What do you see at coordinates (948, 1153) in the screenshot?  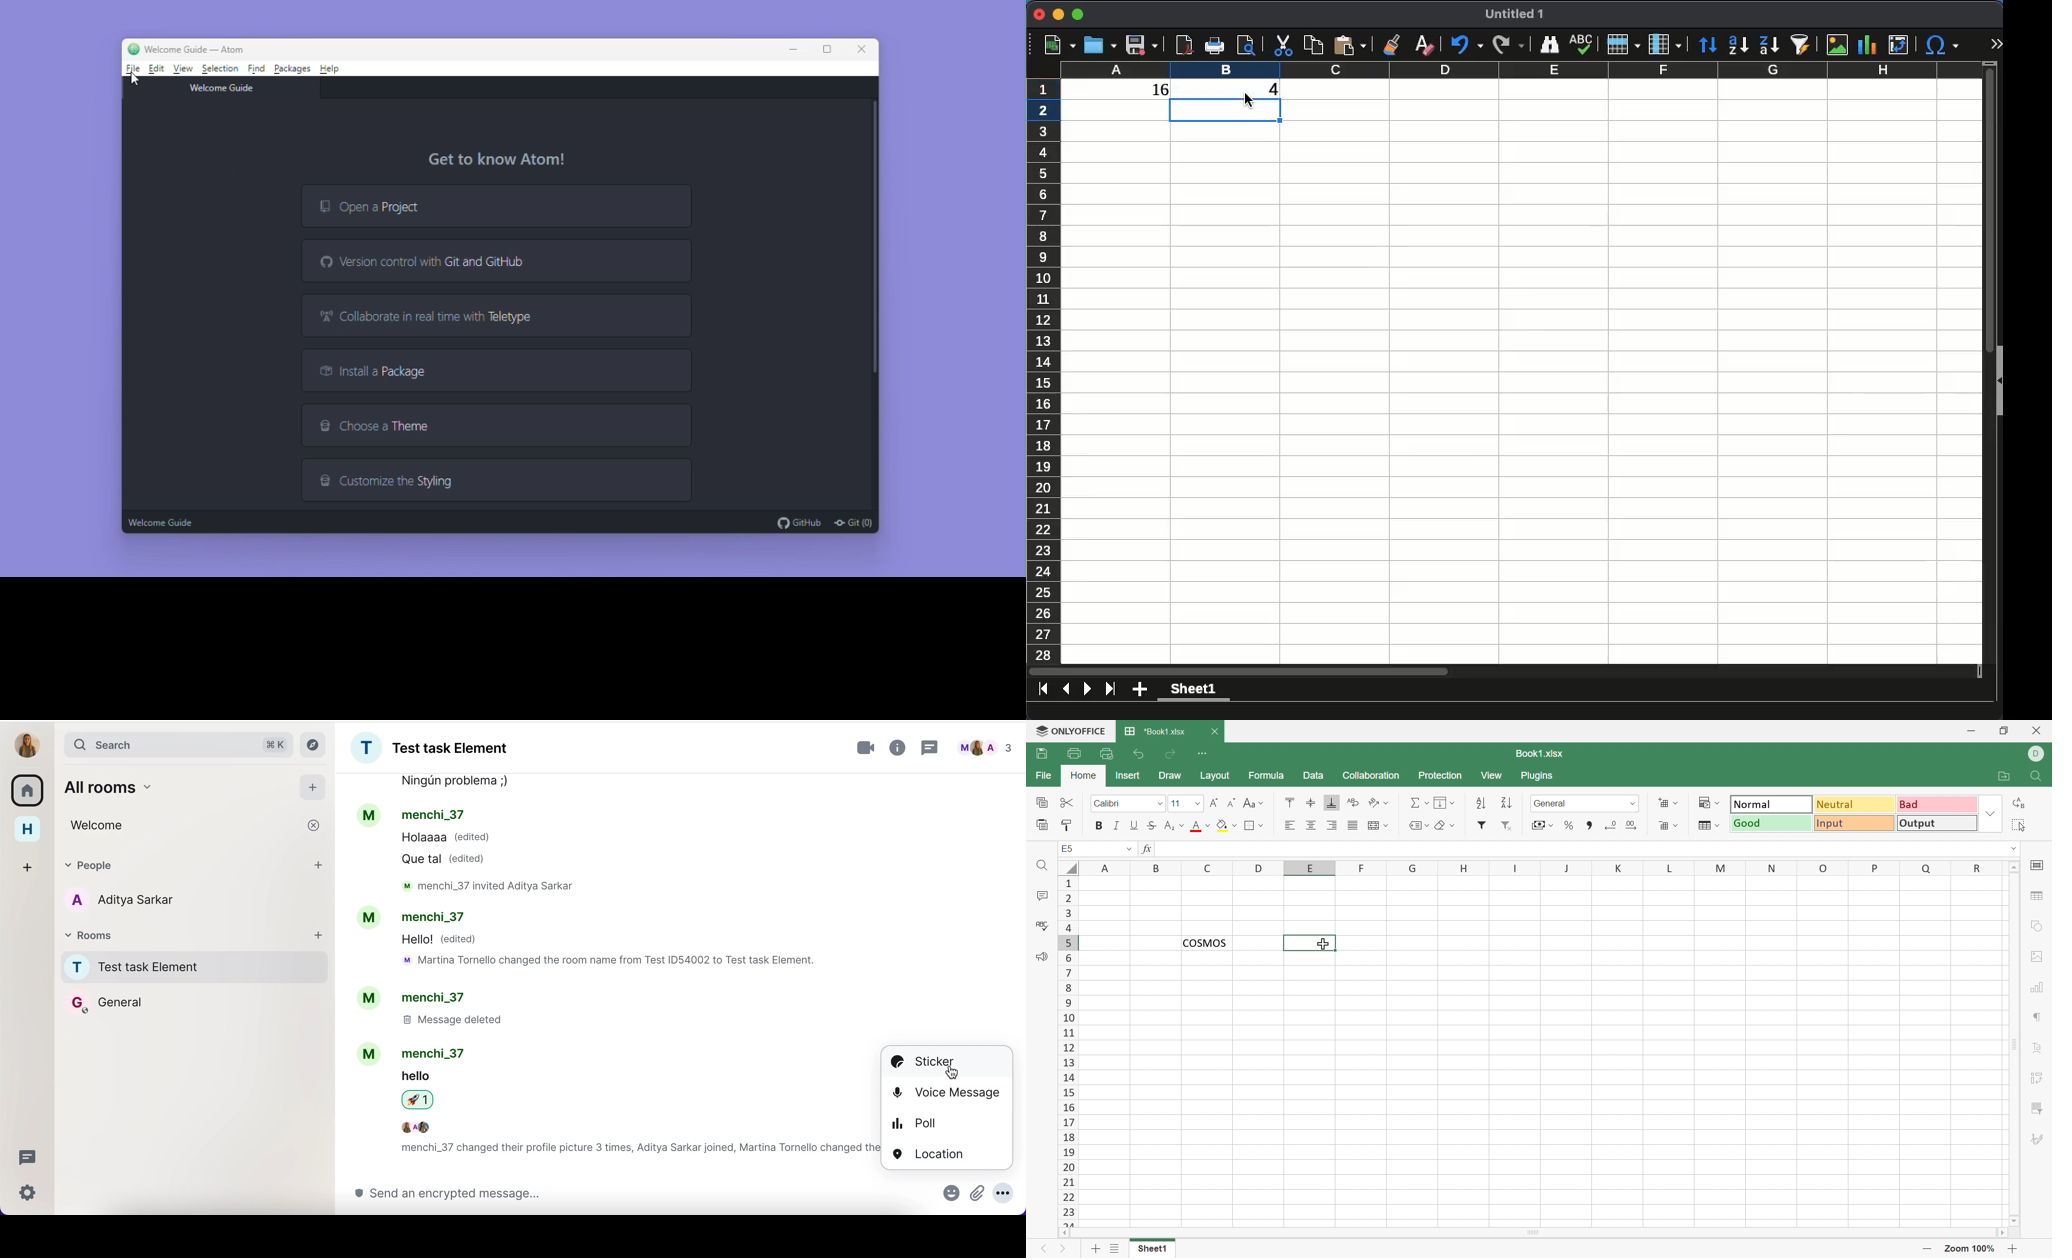 I see `location` at bounding box center [948, 1153].